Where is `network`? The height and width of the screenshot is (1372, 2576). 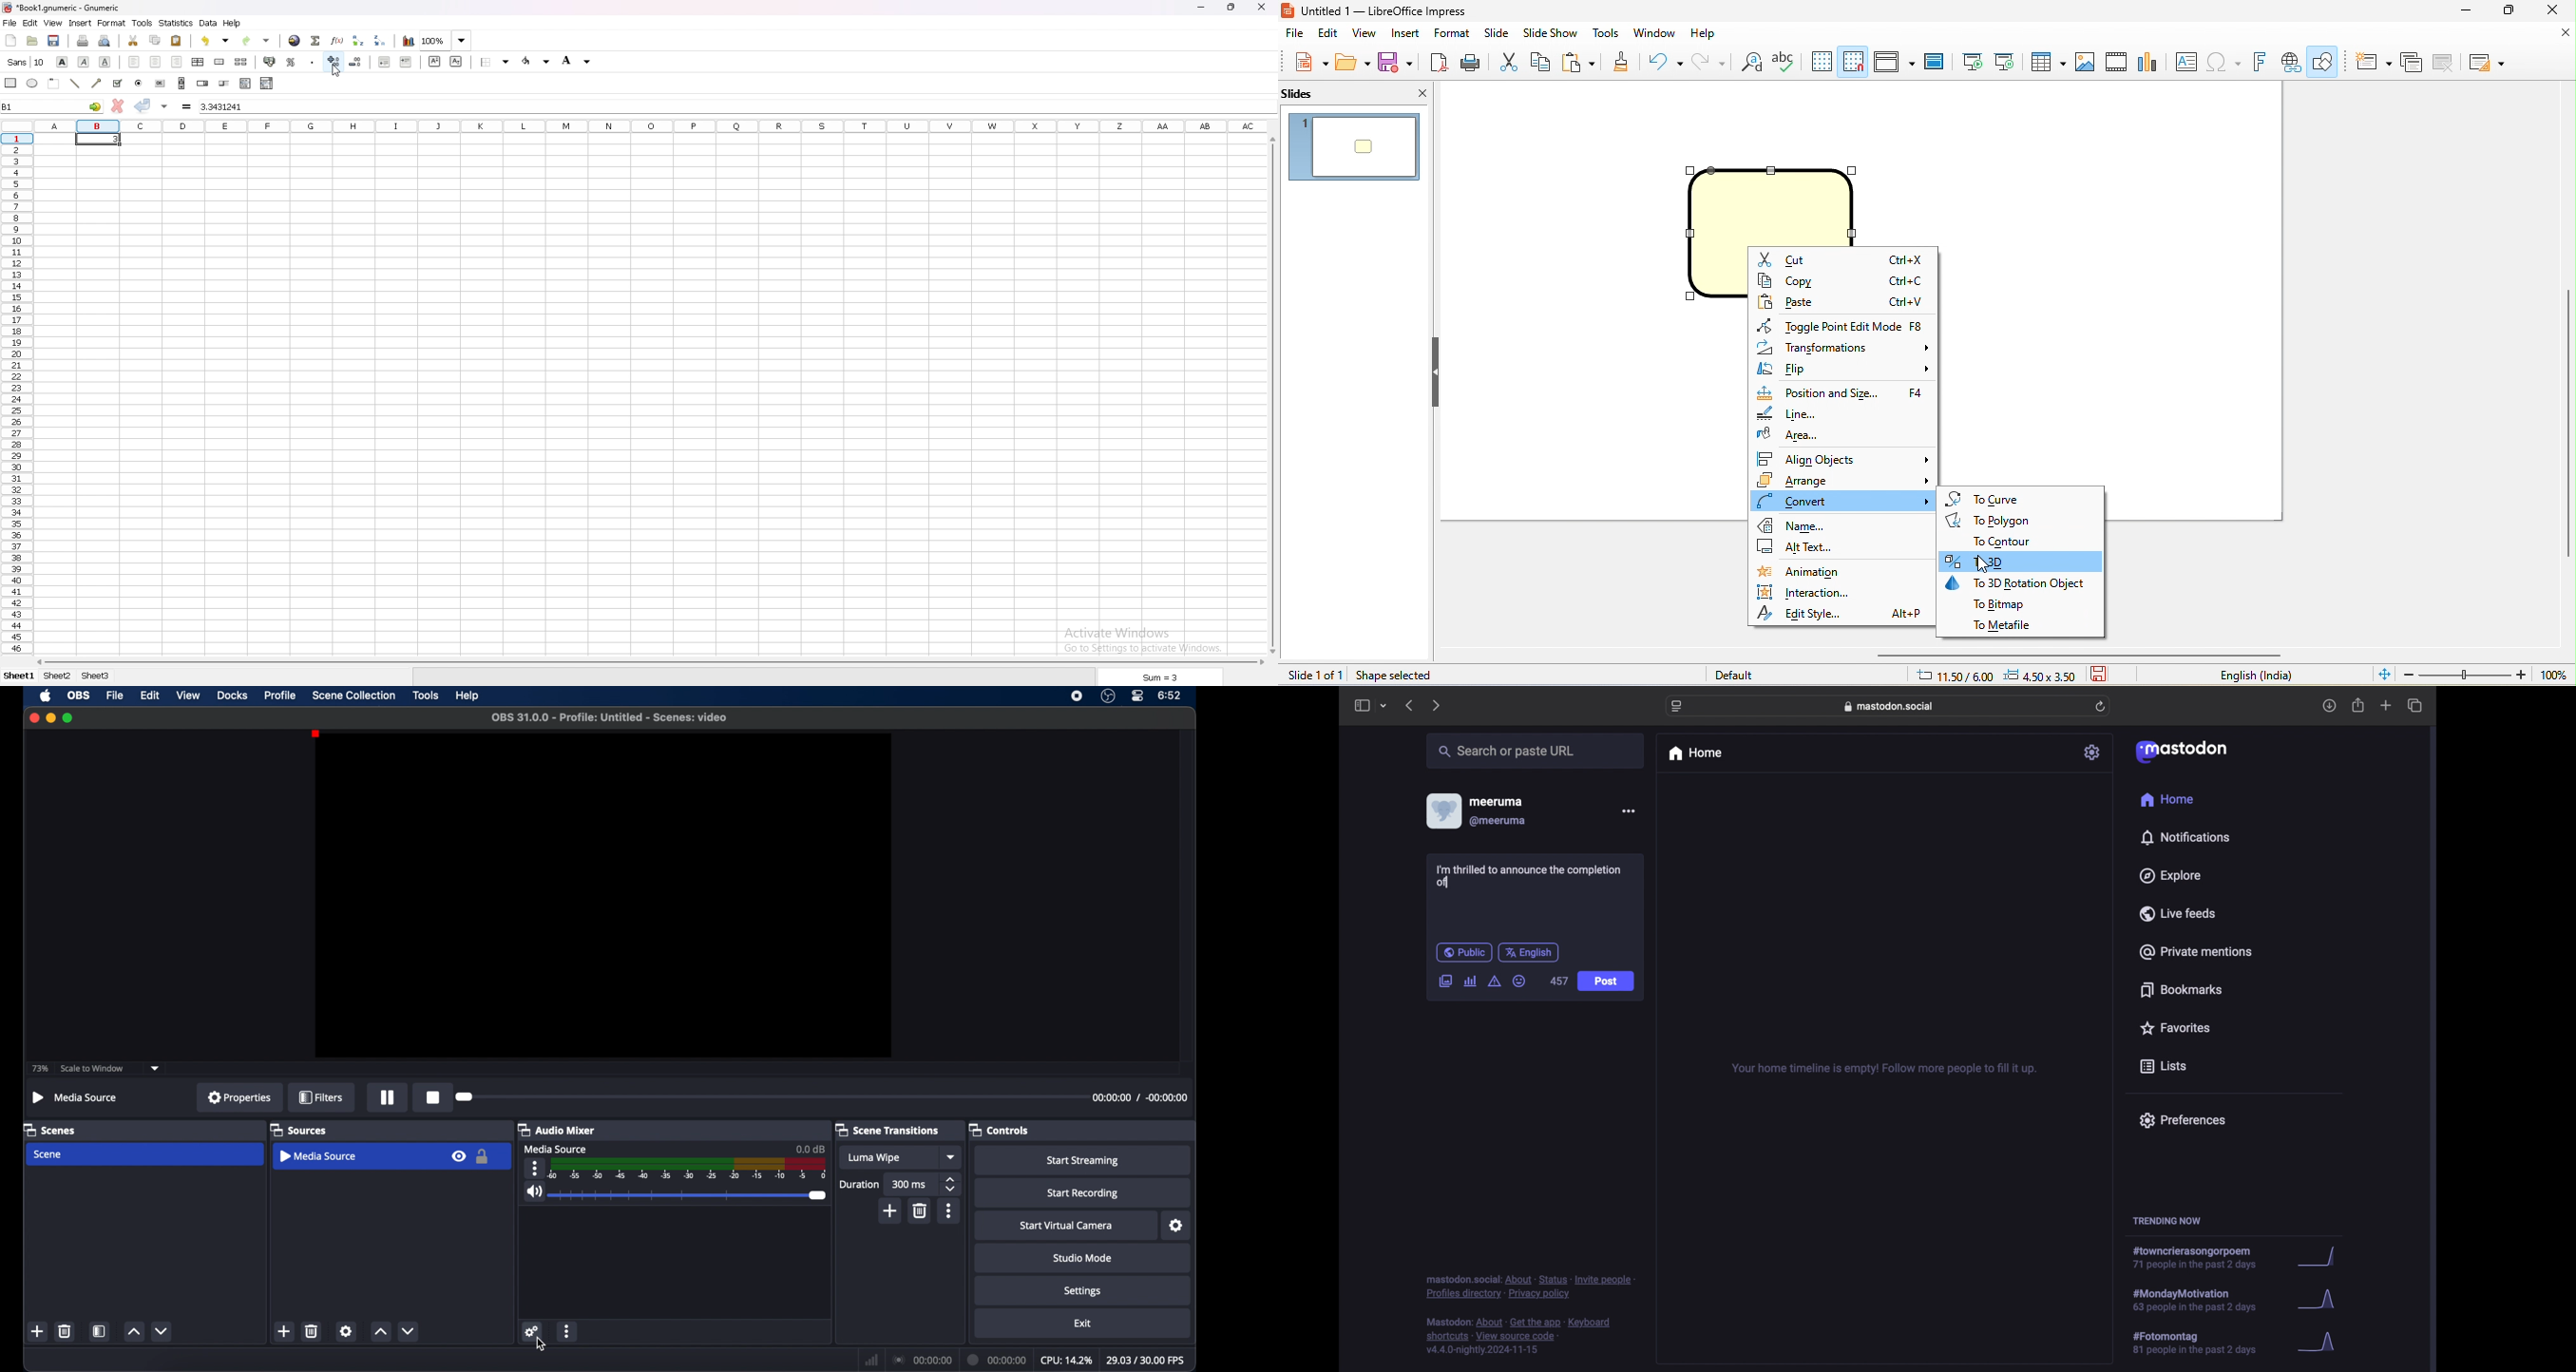 network is located at coordinates (872, 1361).